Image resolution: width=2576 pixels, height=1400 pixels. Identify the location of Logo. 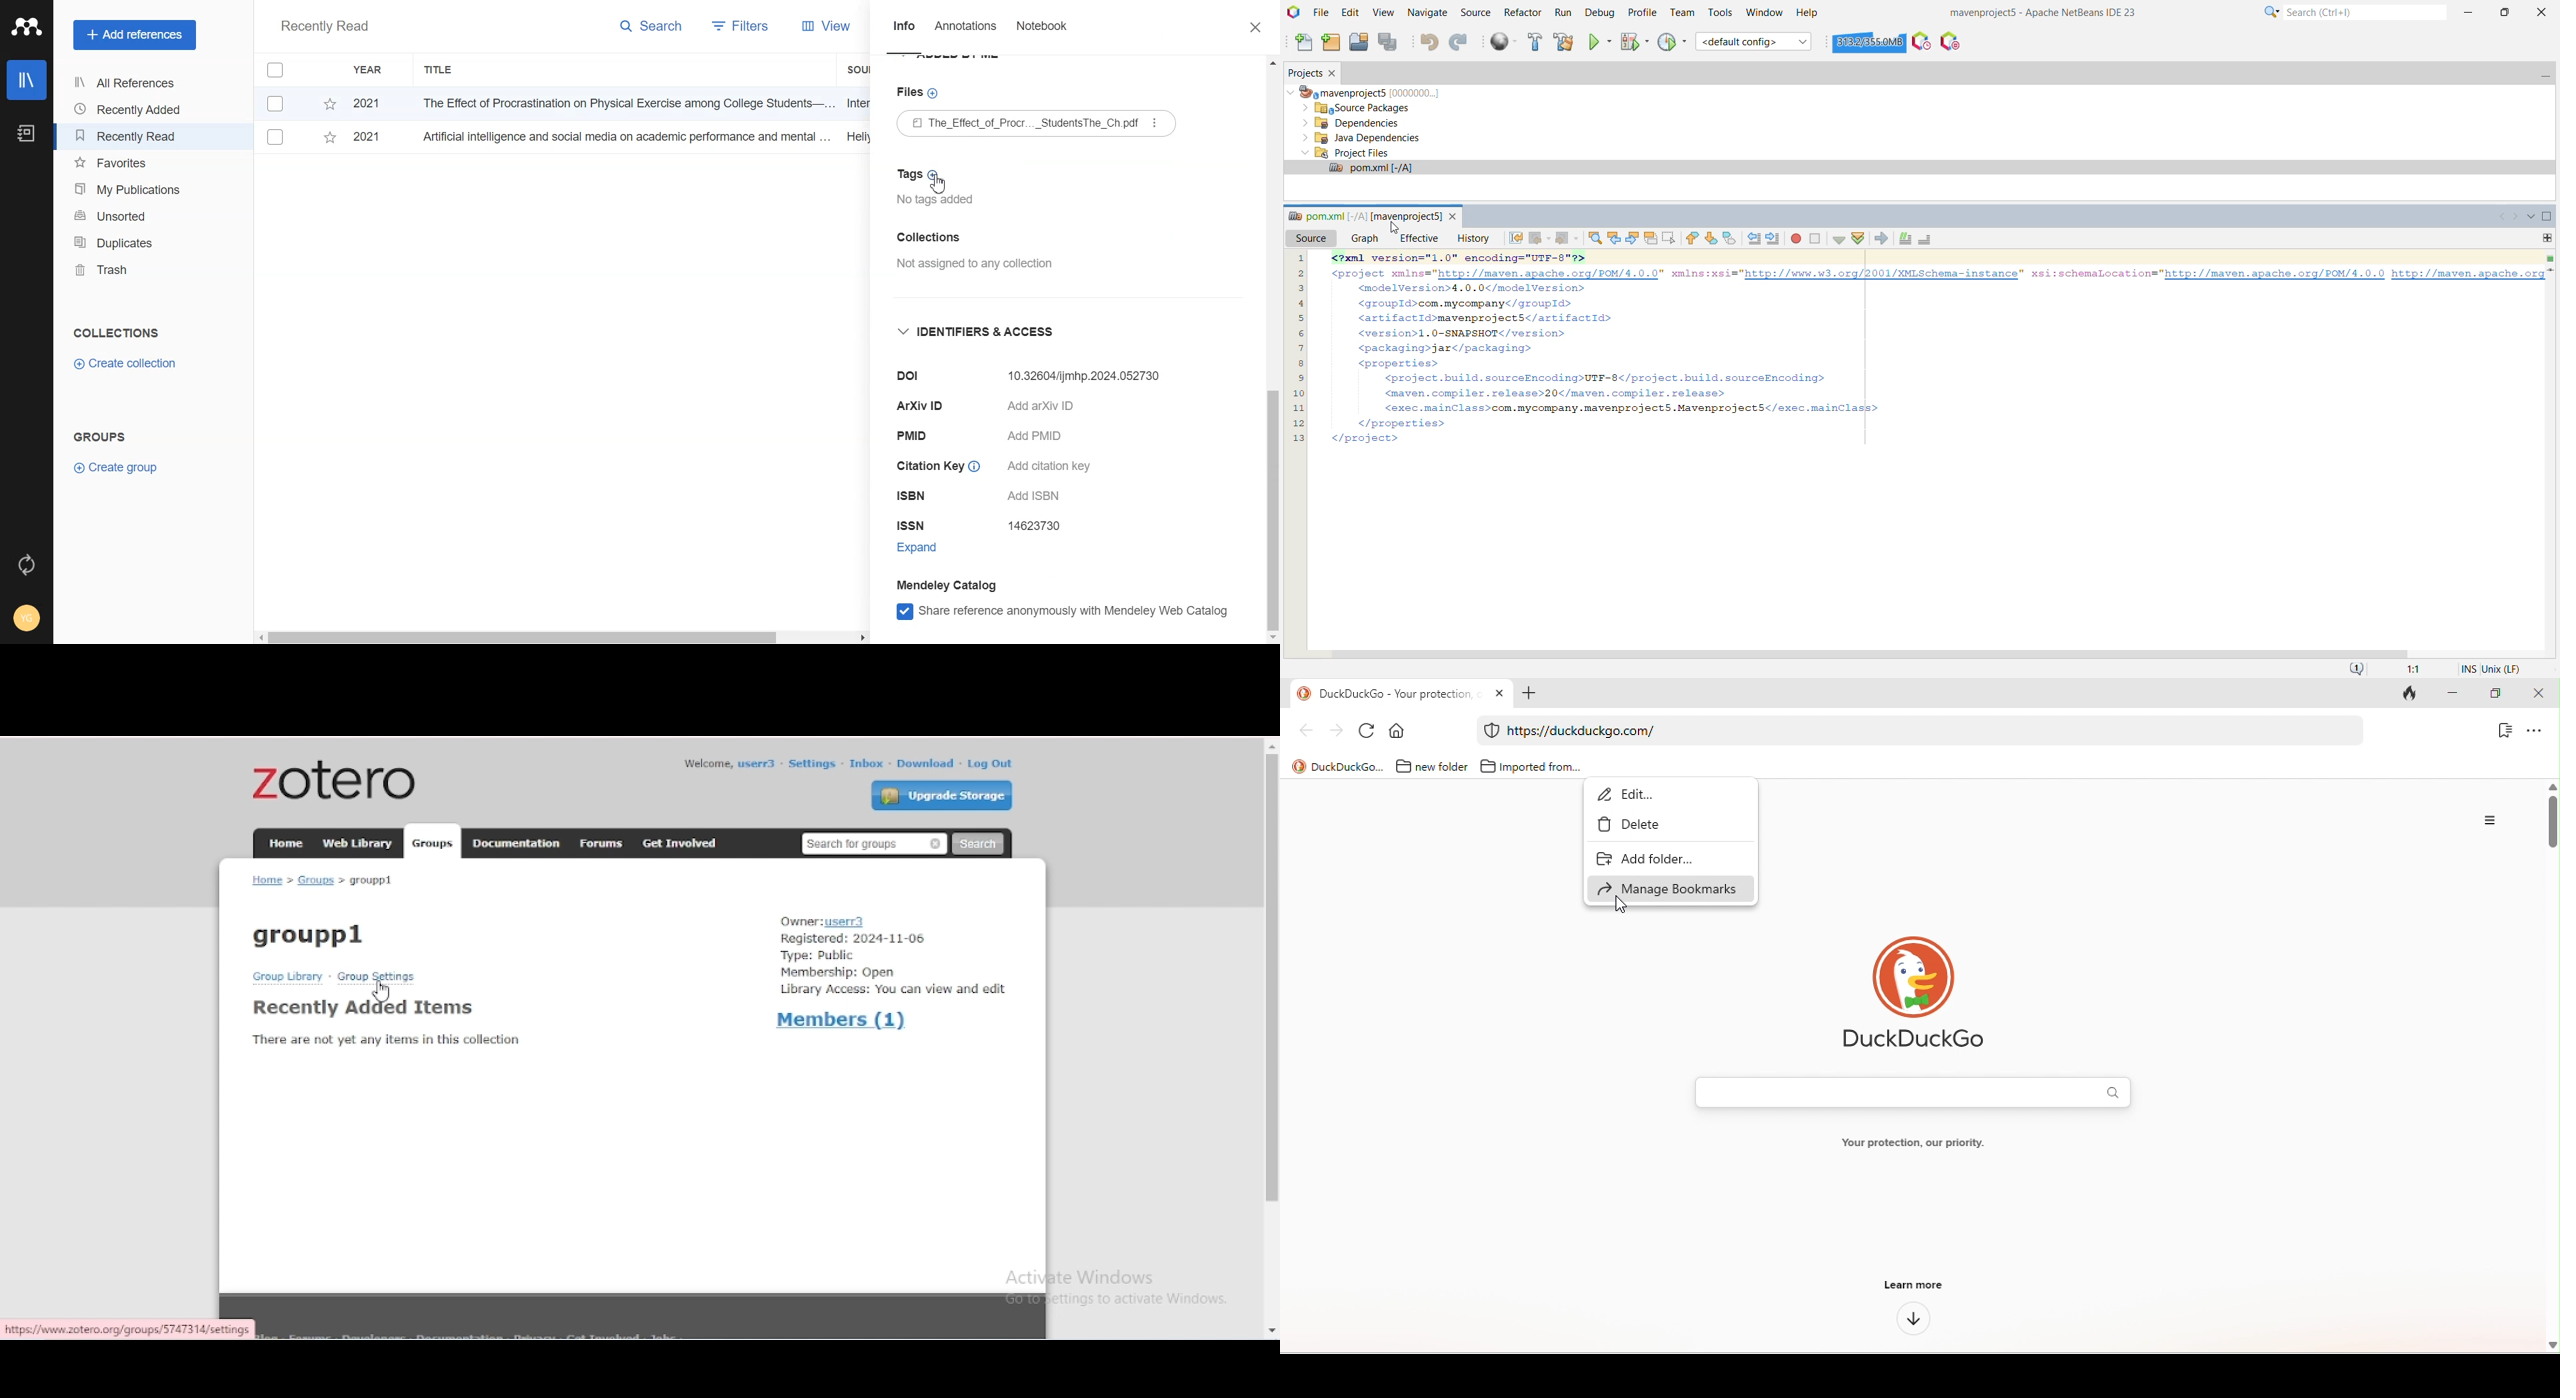
(27, 27).